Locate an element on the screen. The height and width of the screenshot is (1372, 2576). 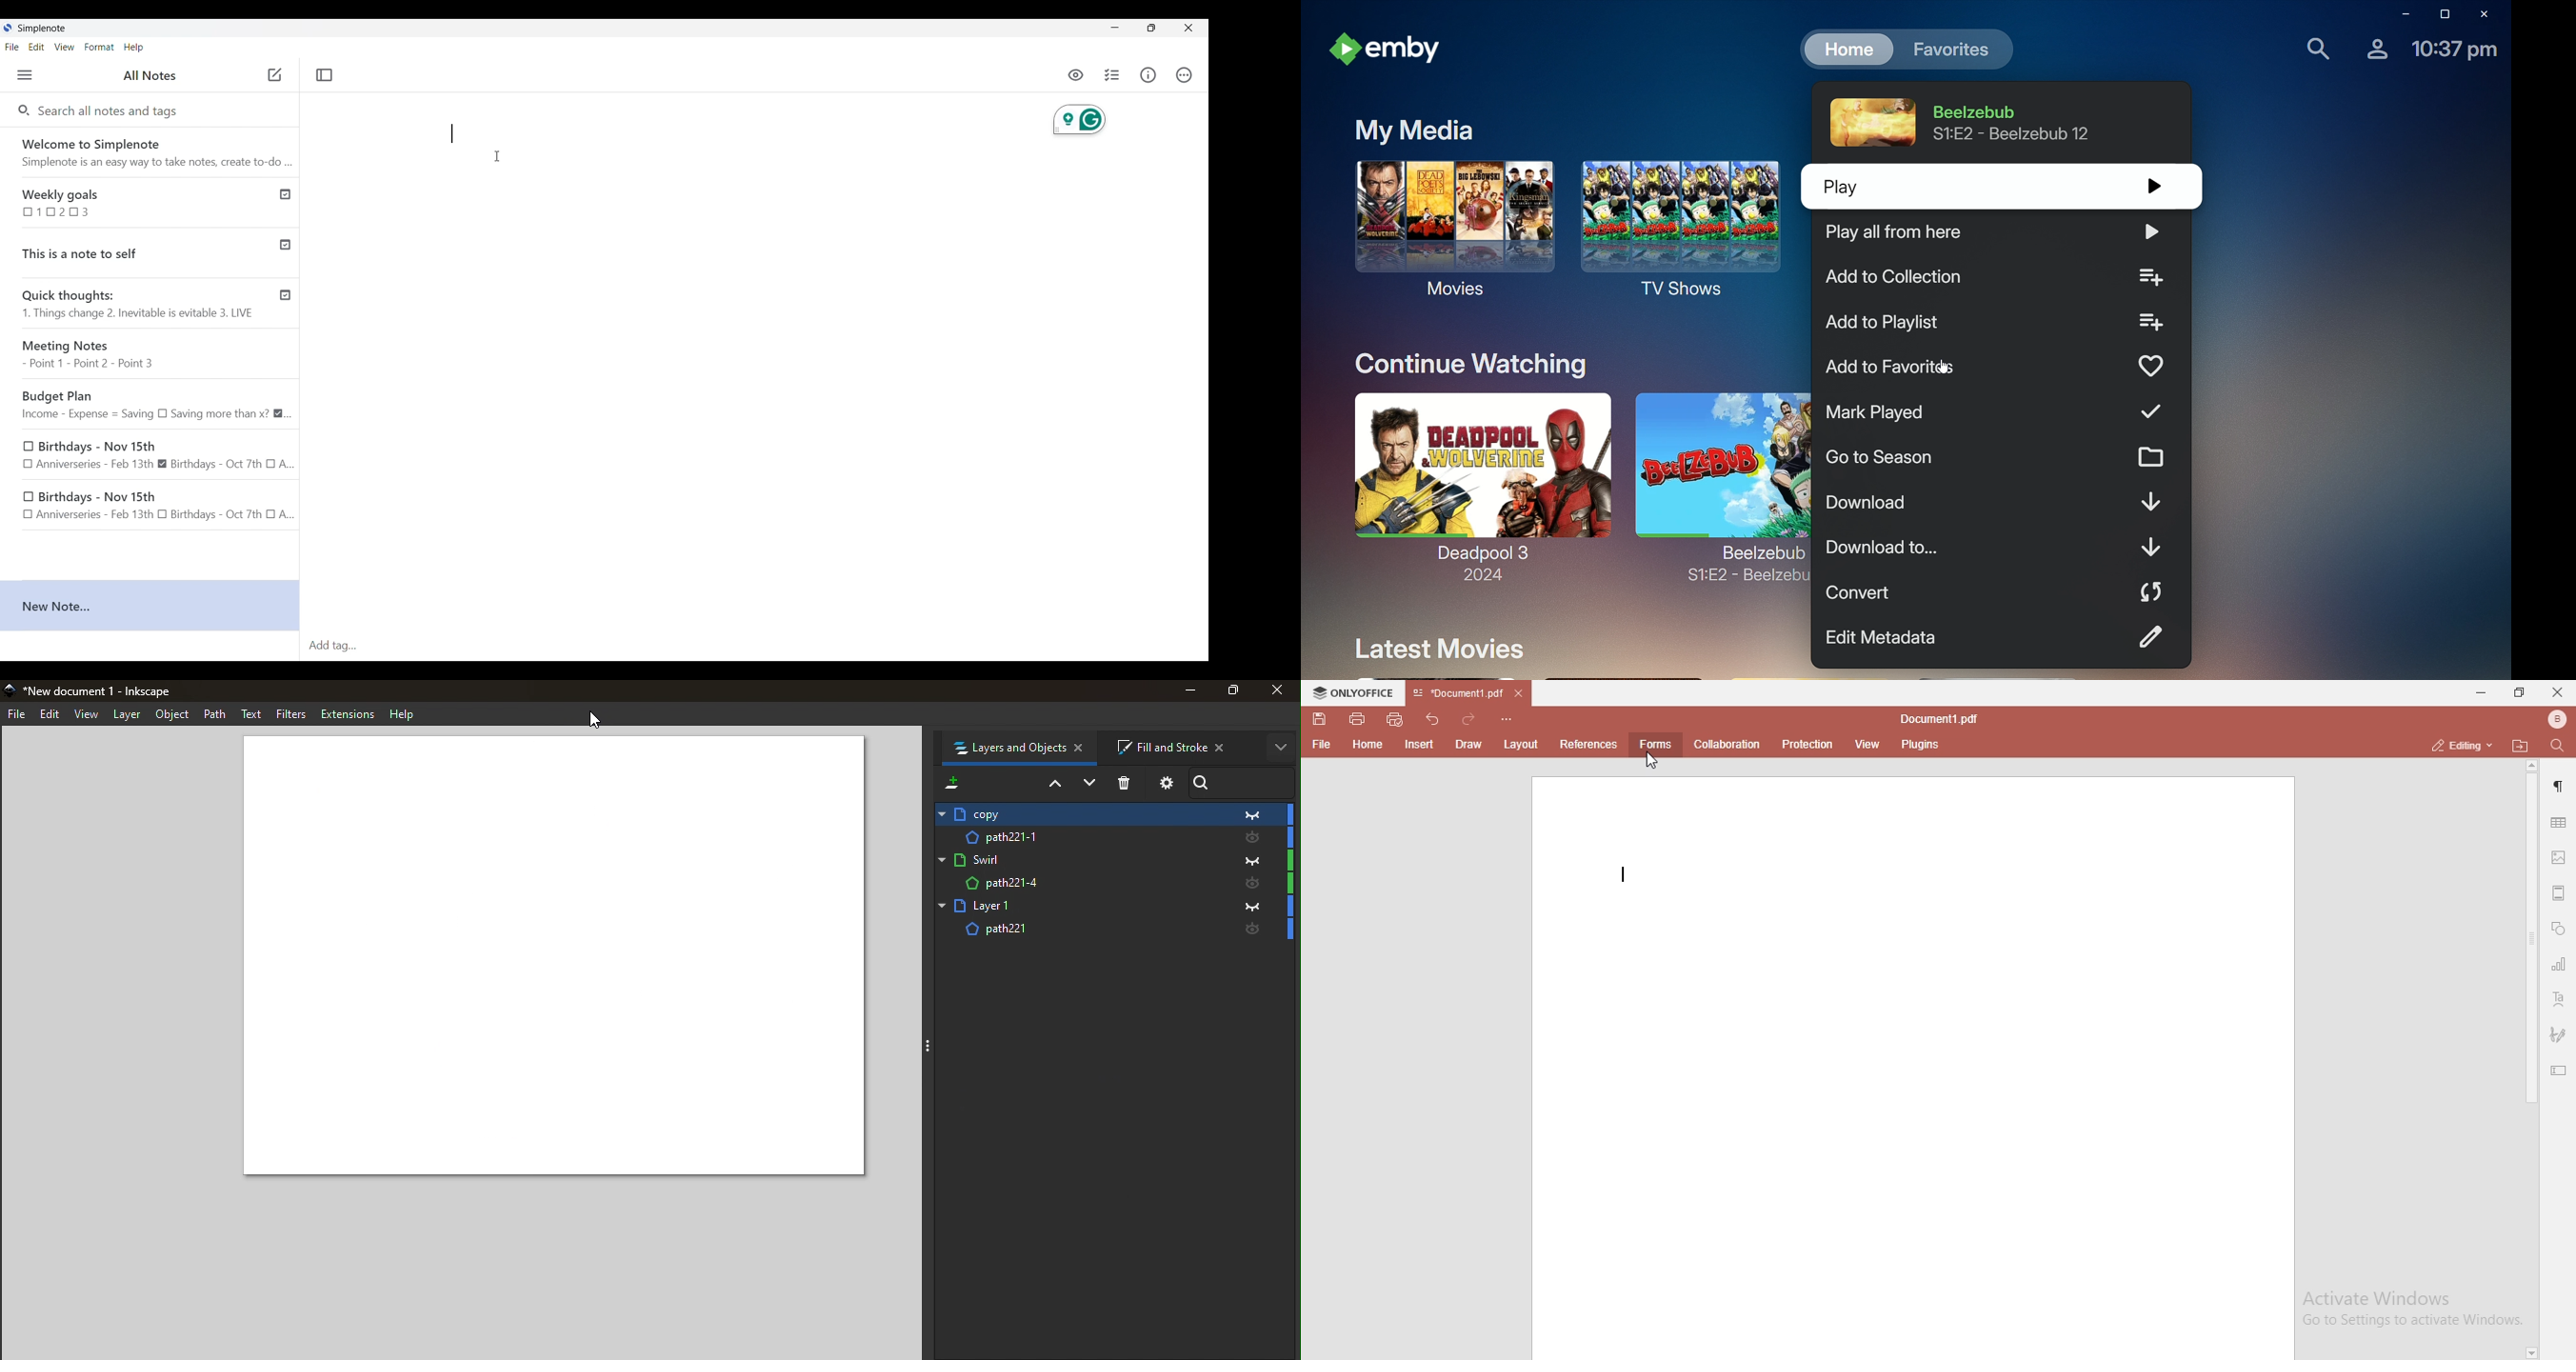
find is located at coordinates (2562, 744).